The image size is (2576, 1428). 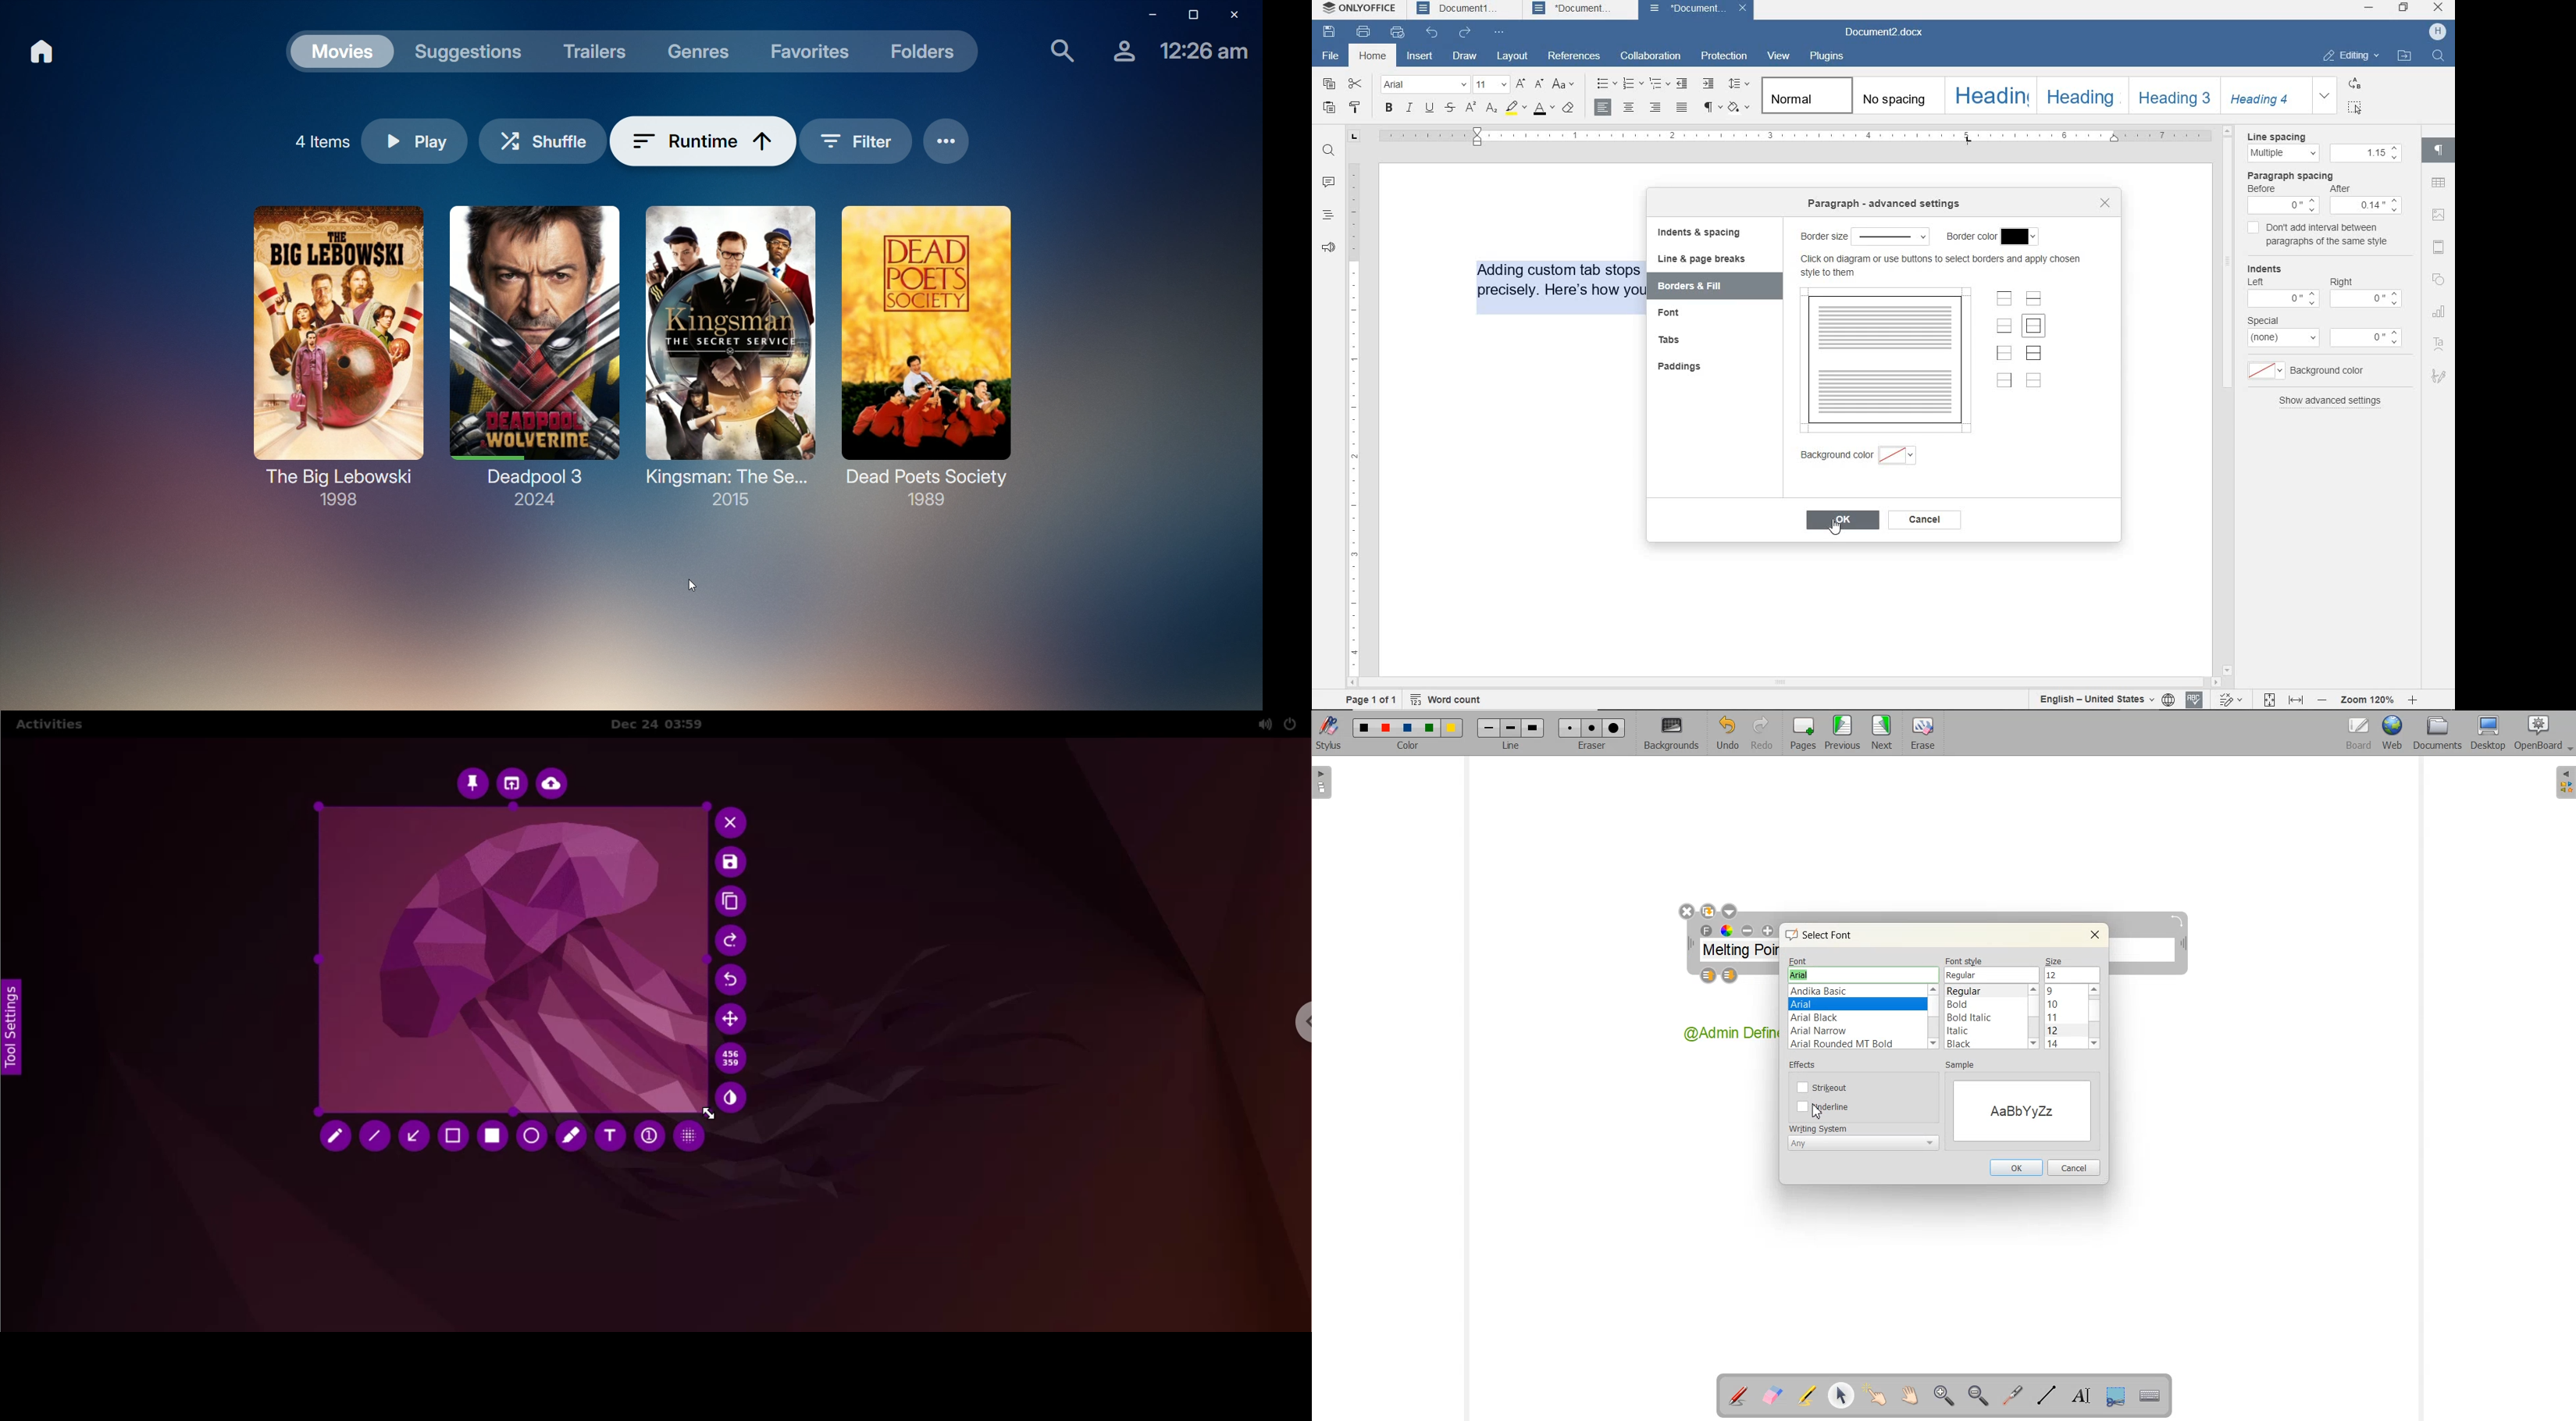 What do you see at coordinates (1510, 734) in the screenshot?
I see `Line` at bounding box center [1510, 734].